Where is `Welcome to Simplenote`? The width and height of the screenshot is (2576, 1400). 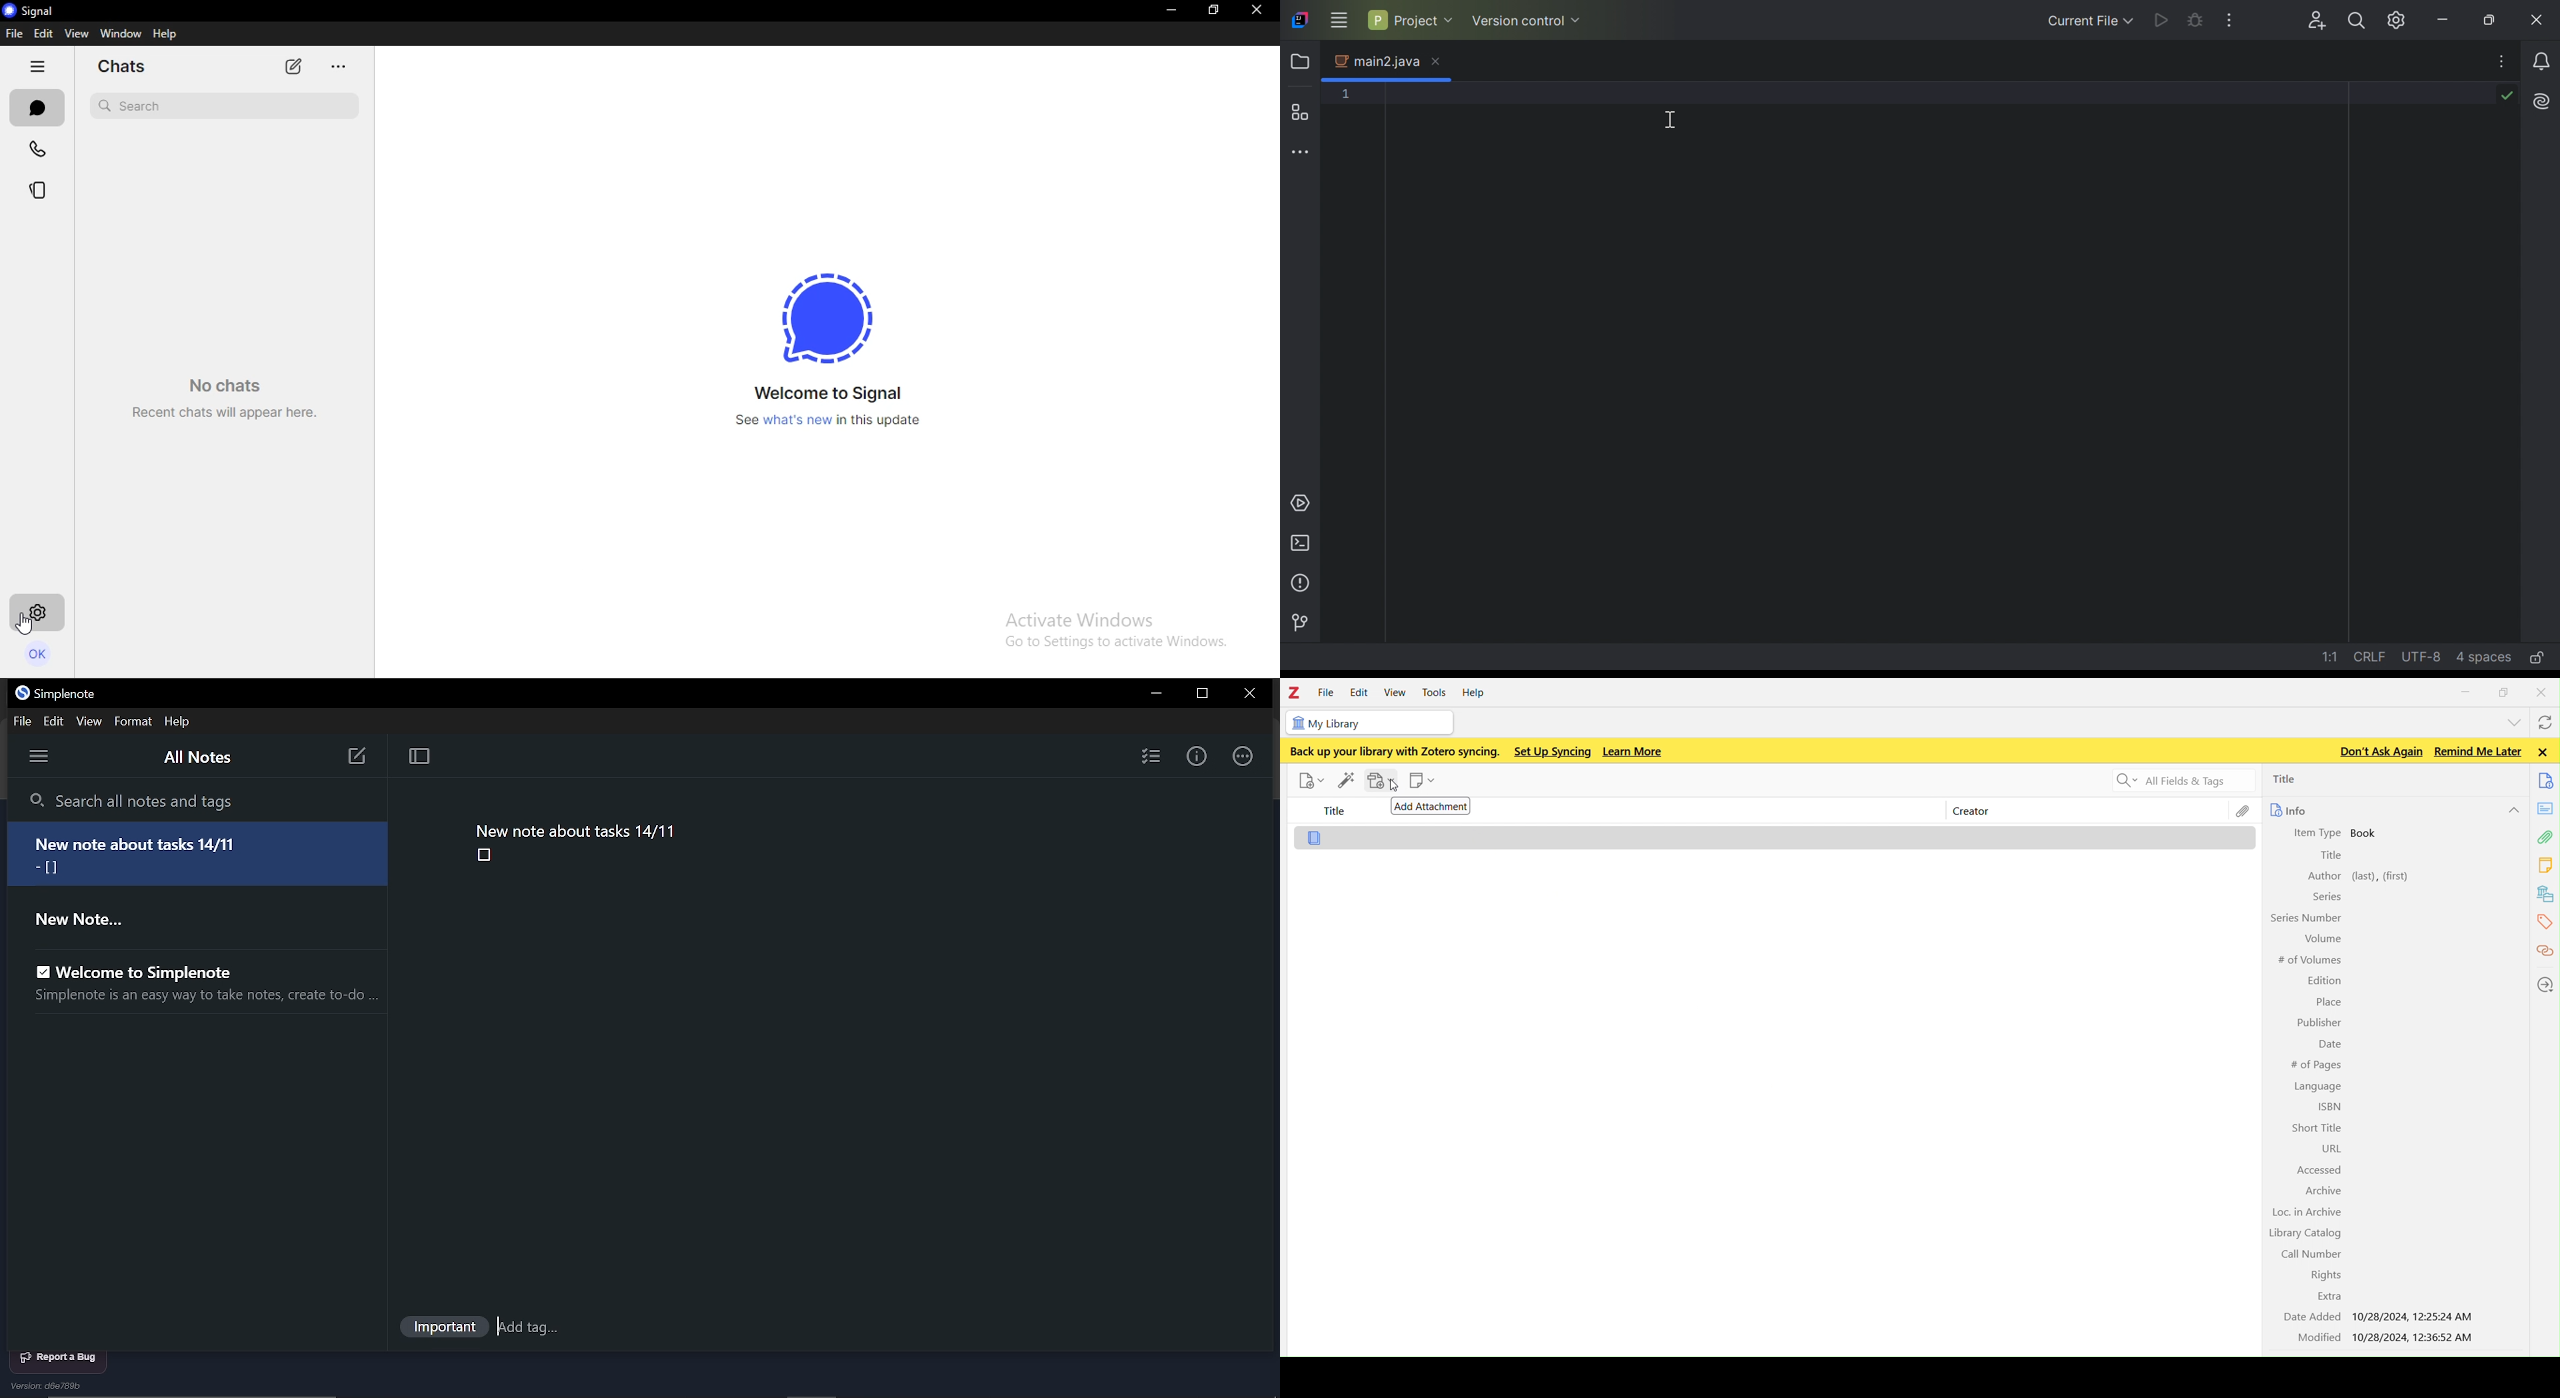
Welcome to Simplenote is located at coordinates (143, 972).